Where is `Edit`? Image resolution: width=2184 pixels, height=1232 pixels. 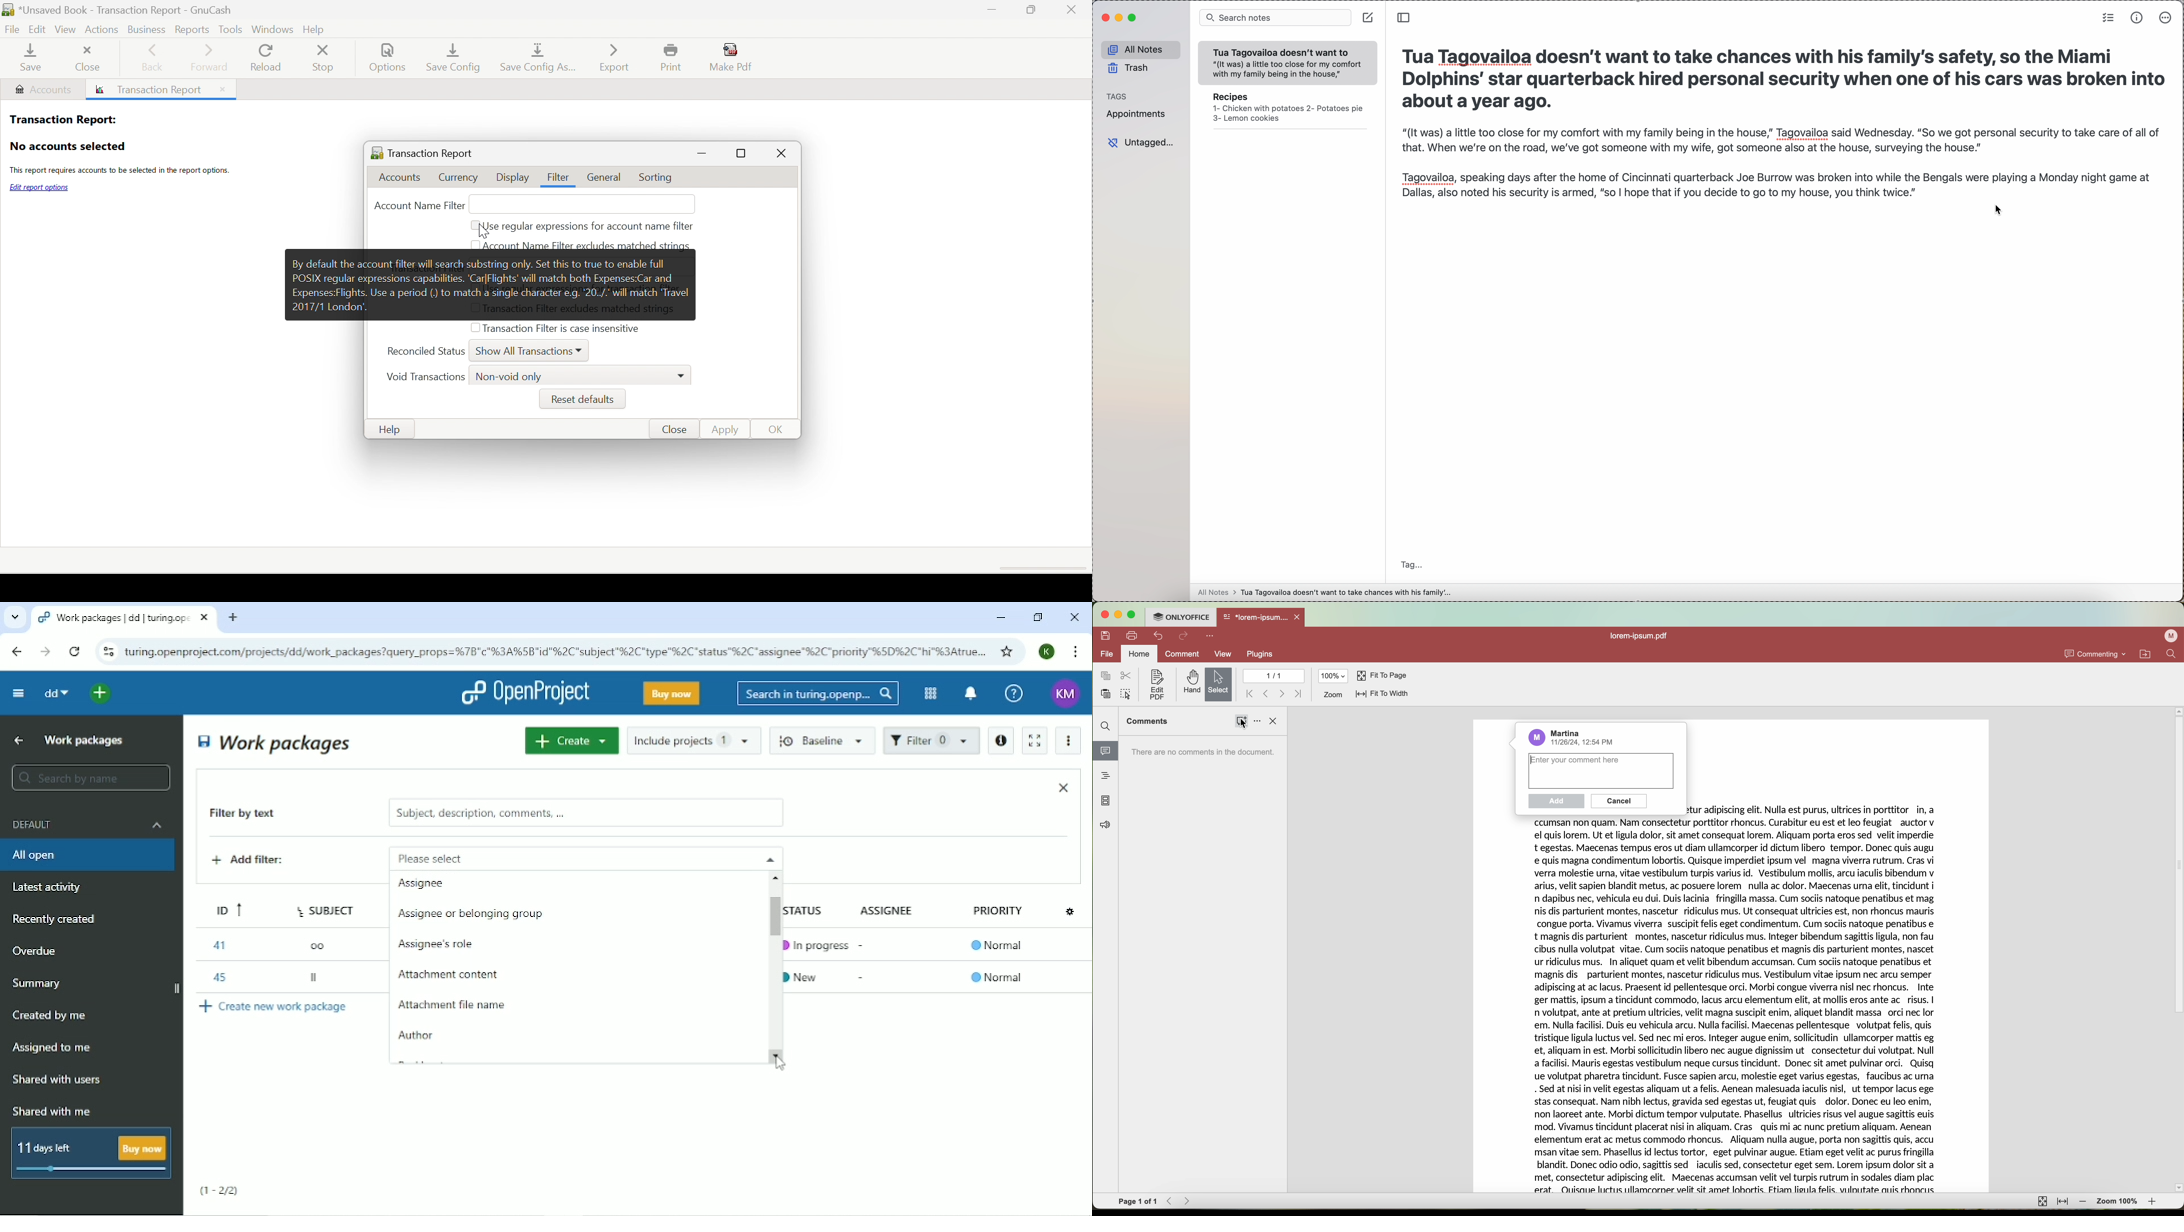 Edit is located at coordinates (39, 30).